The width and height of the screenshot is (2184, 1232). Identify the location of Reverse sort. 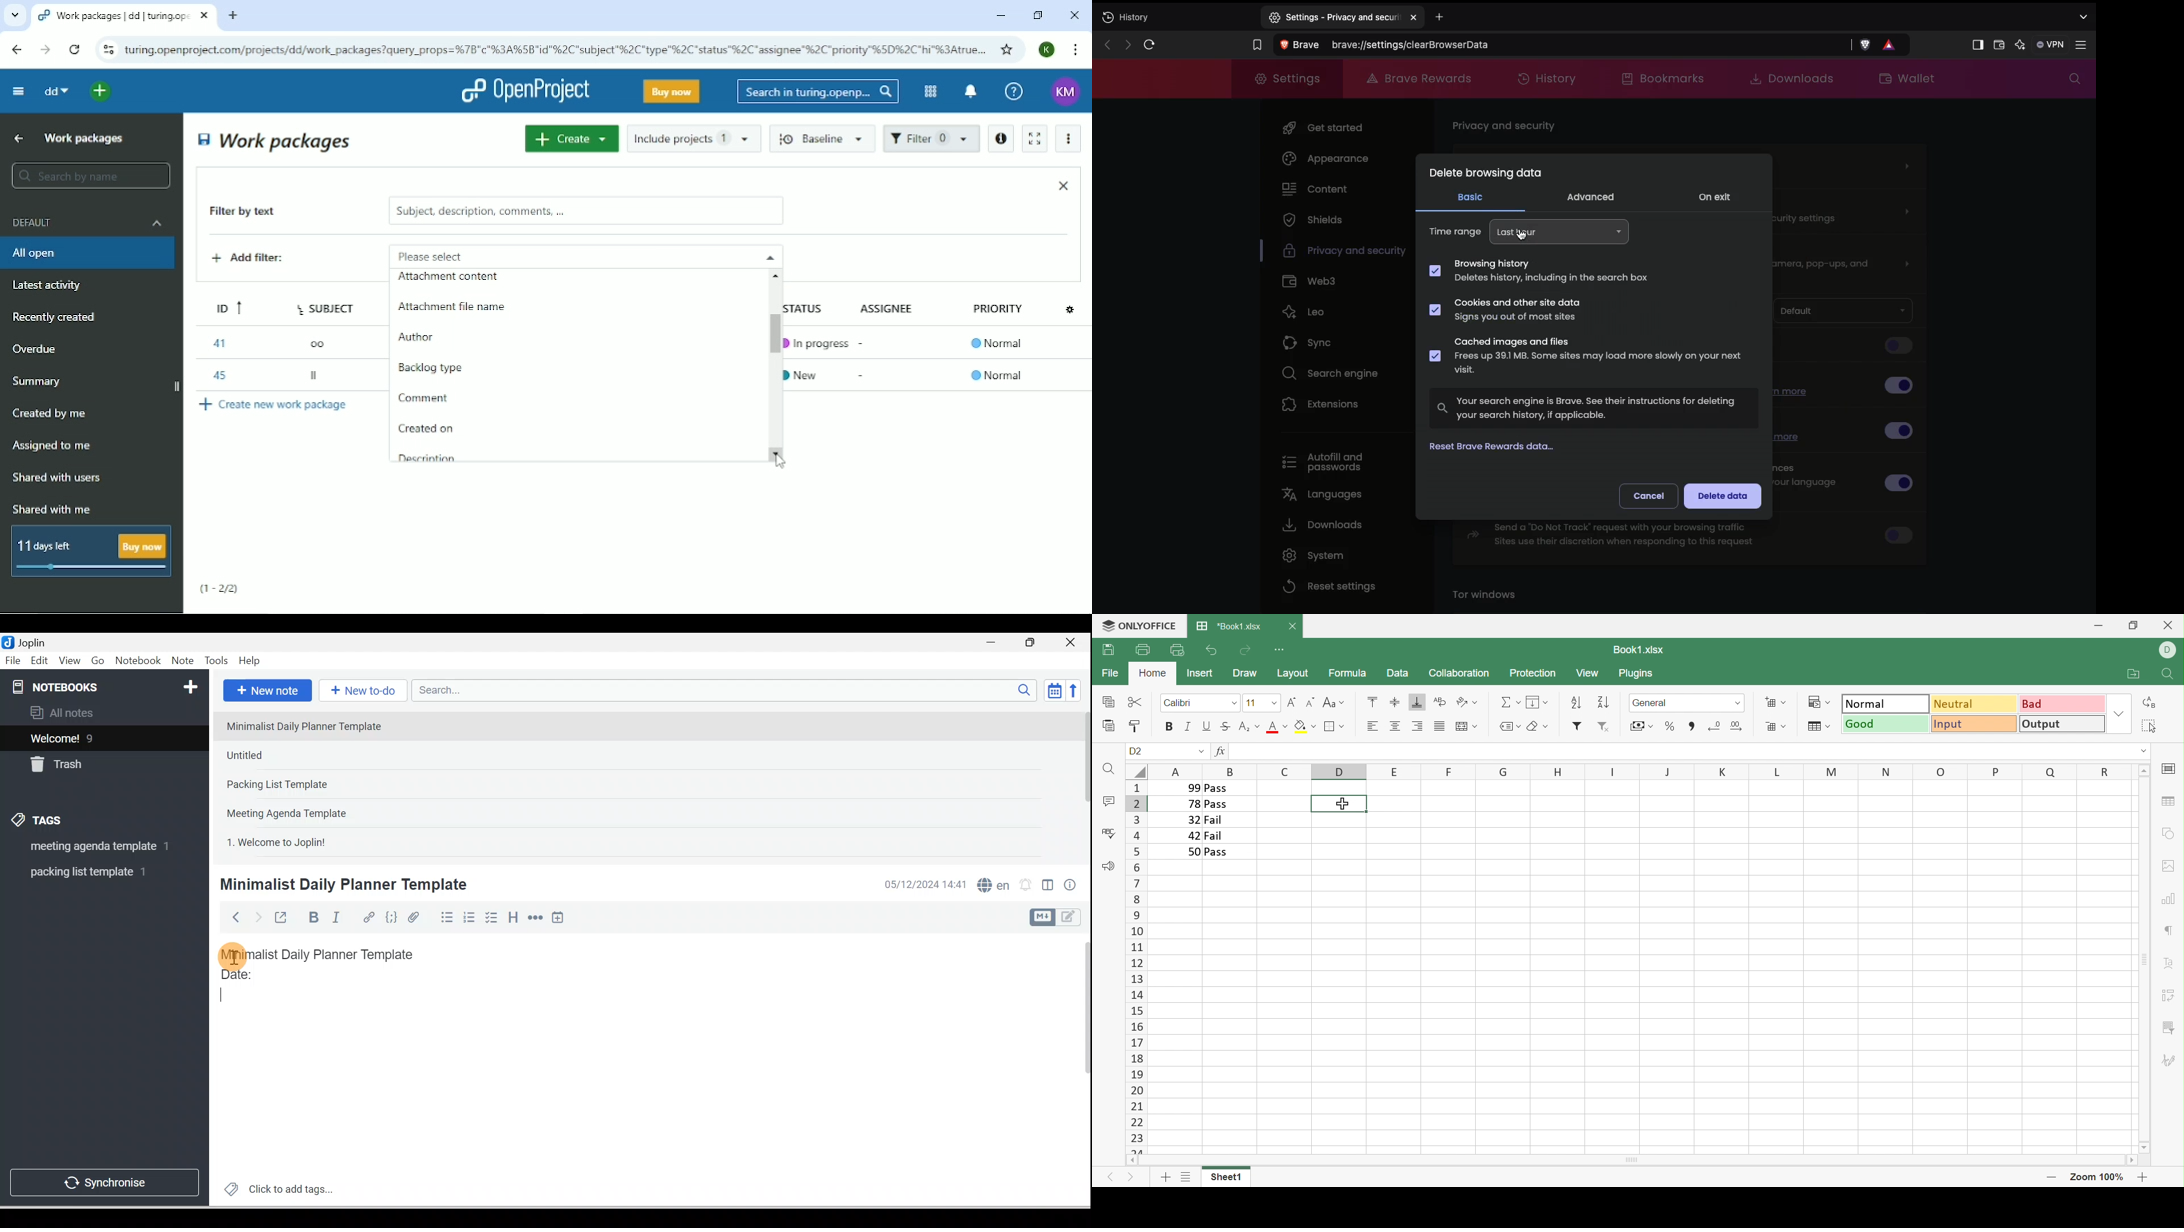
(1077, 690).